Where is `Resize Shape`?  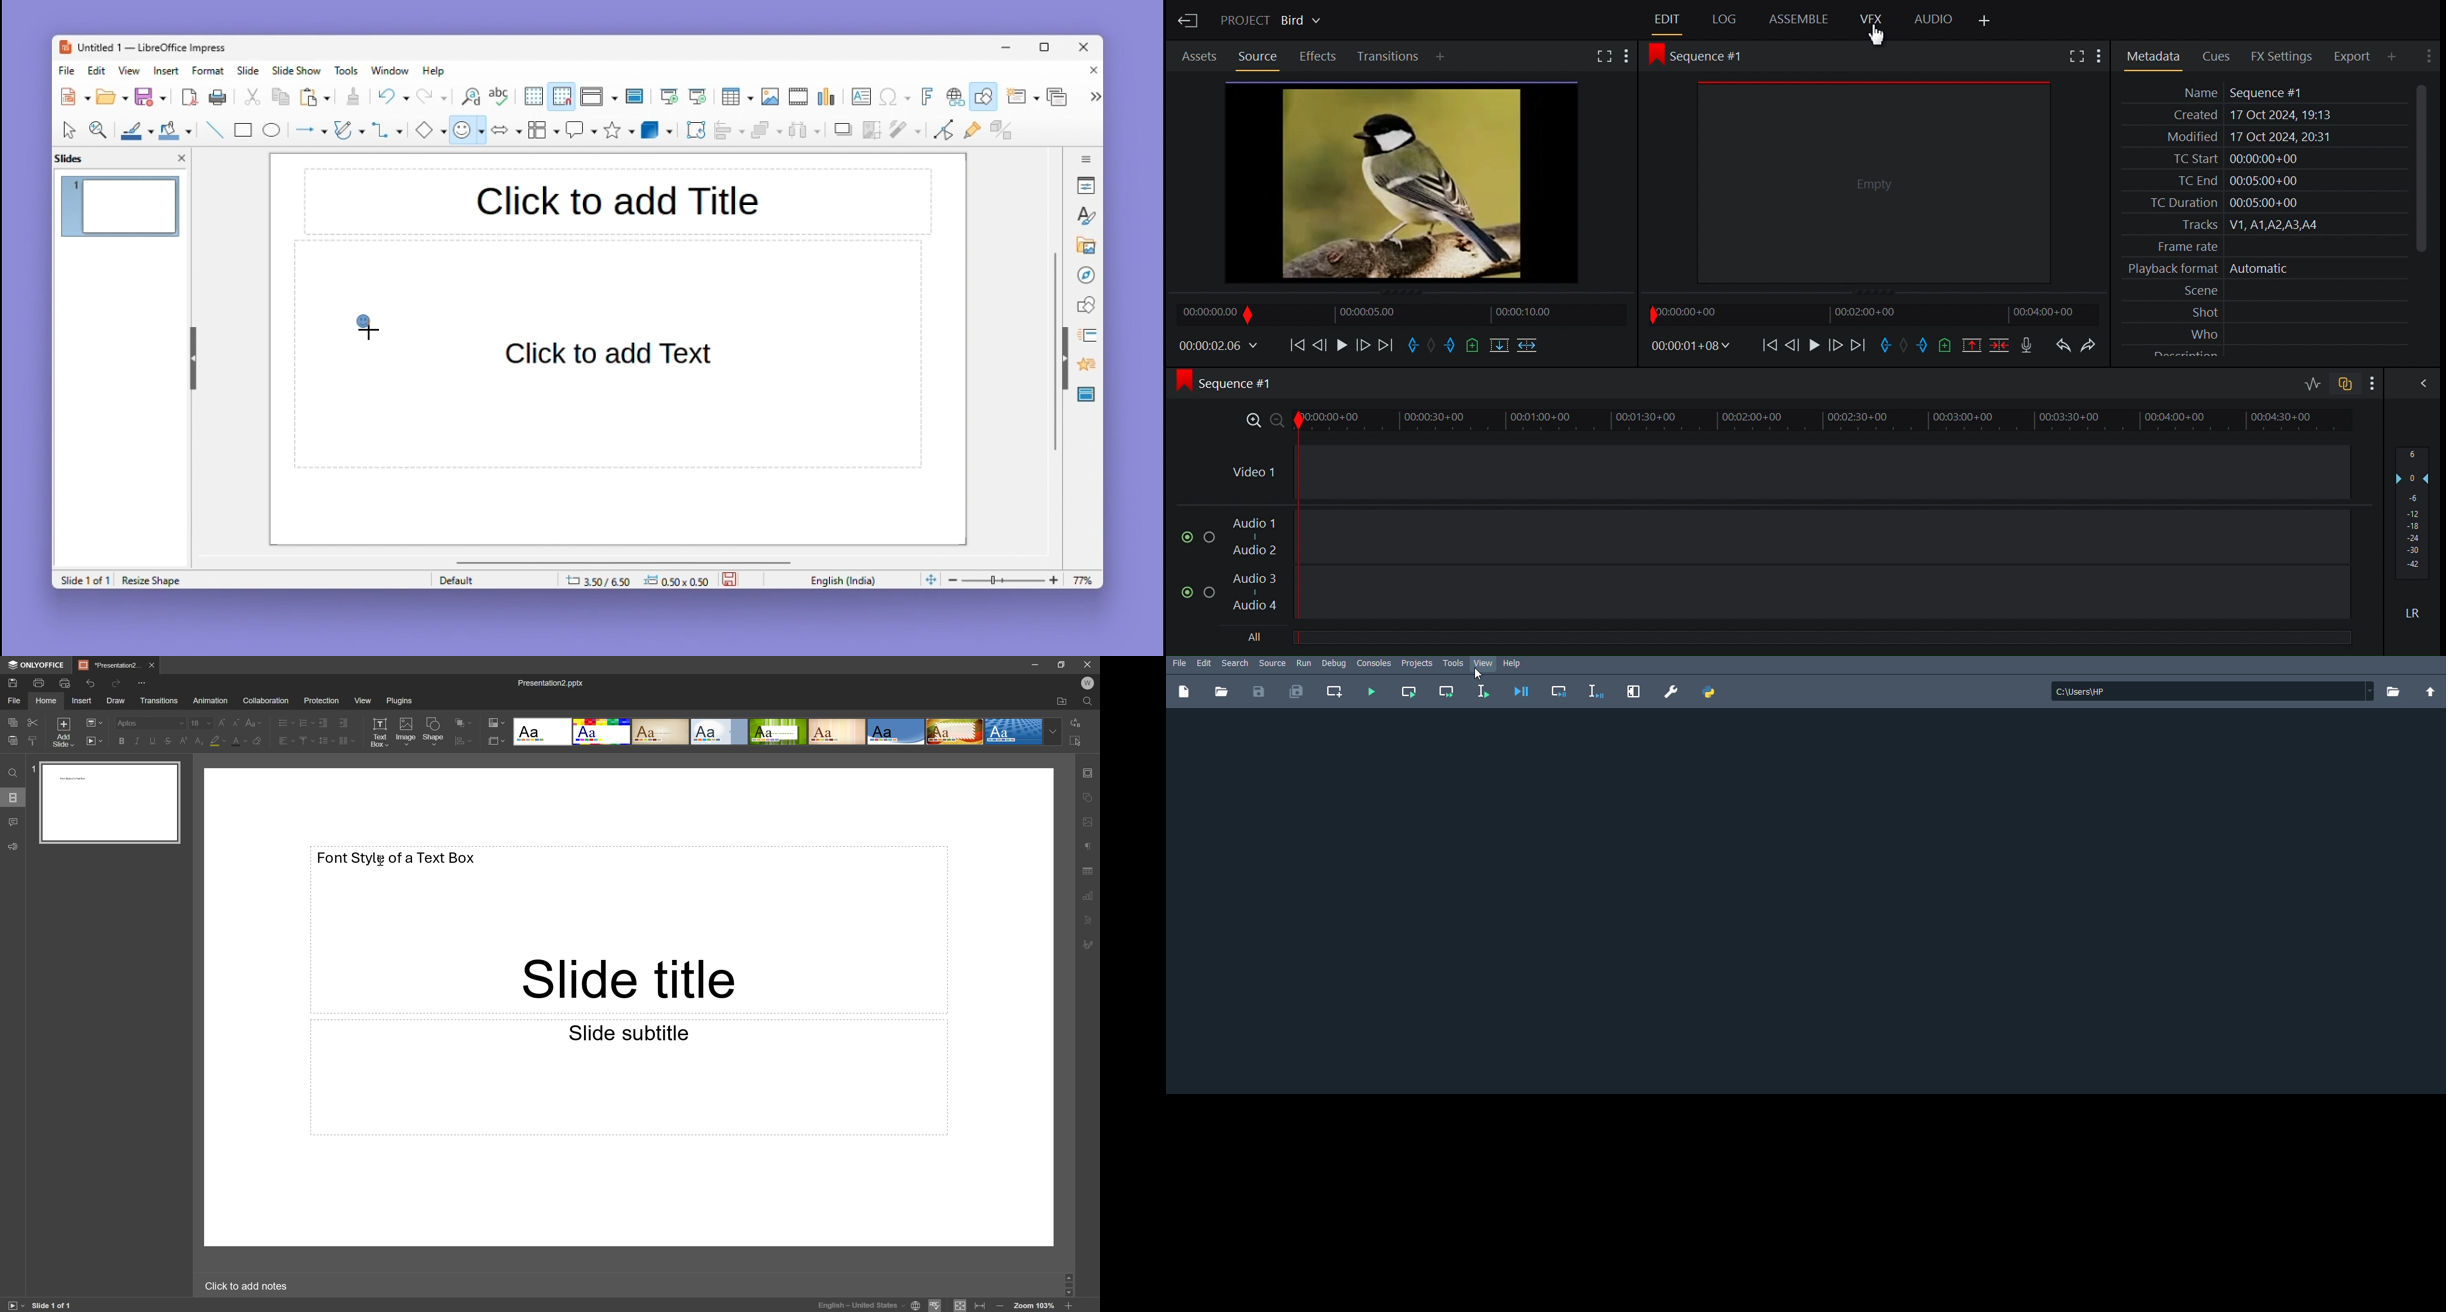 Resize Shape is located at coordinates (158, 578).